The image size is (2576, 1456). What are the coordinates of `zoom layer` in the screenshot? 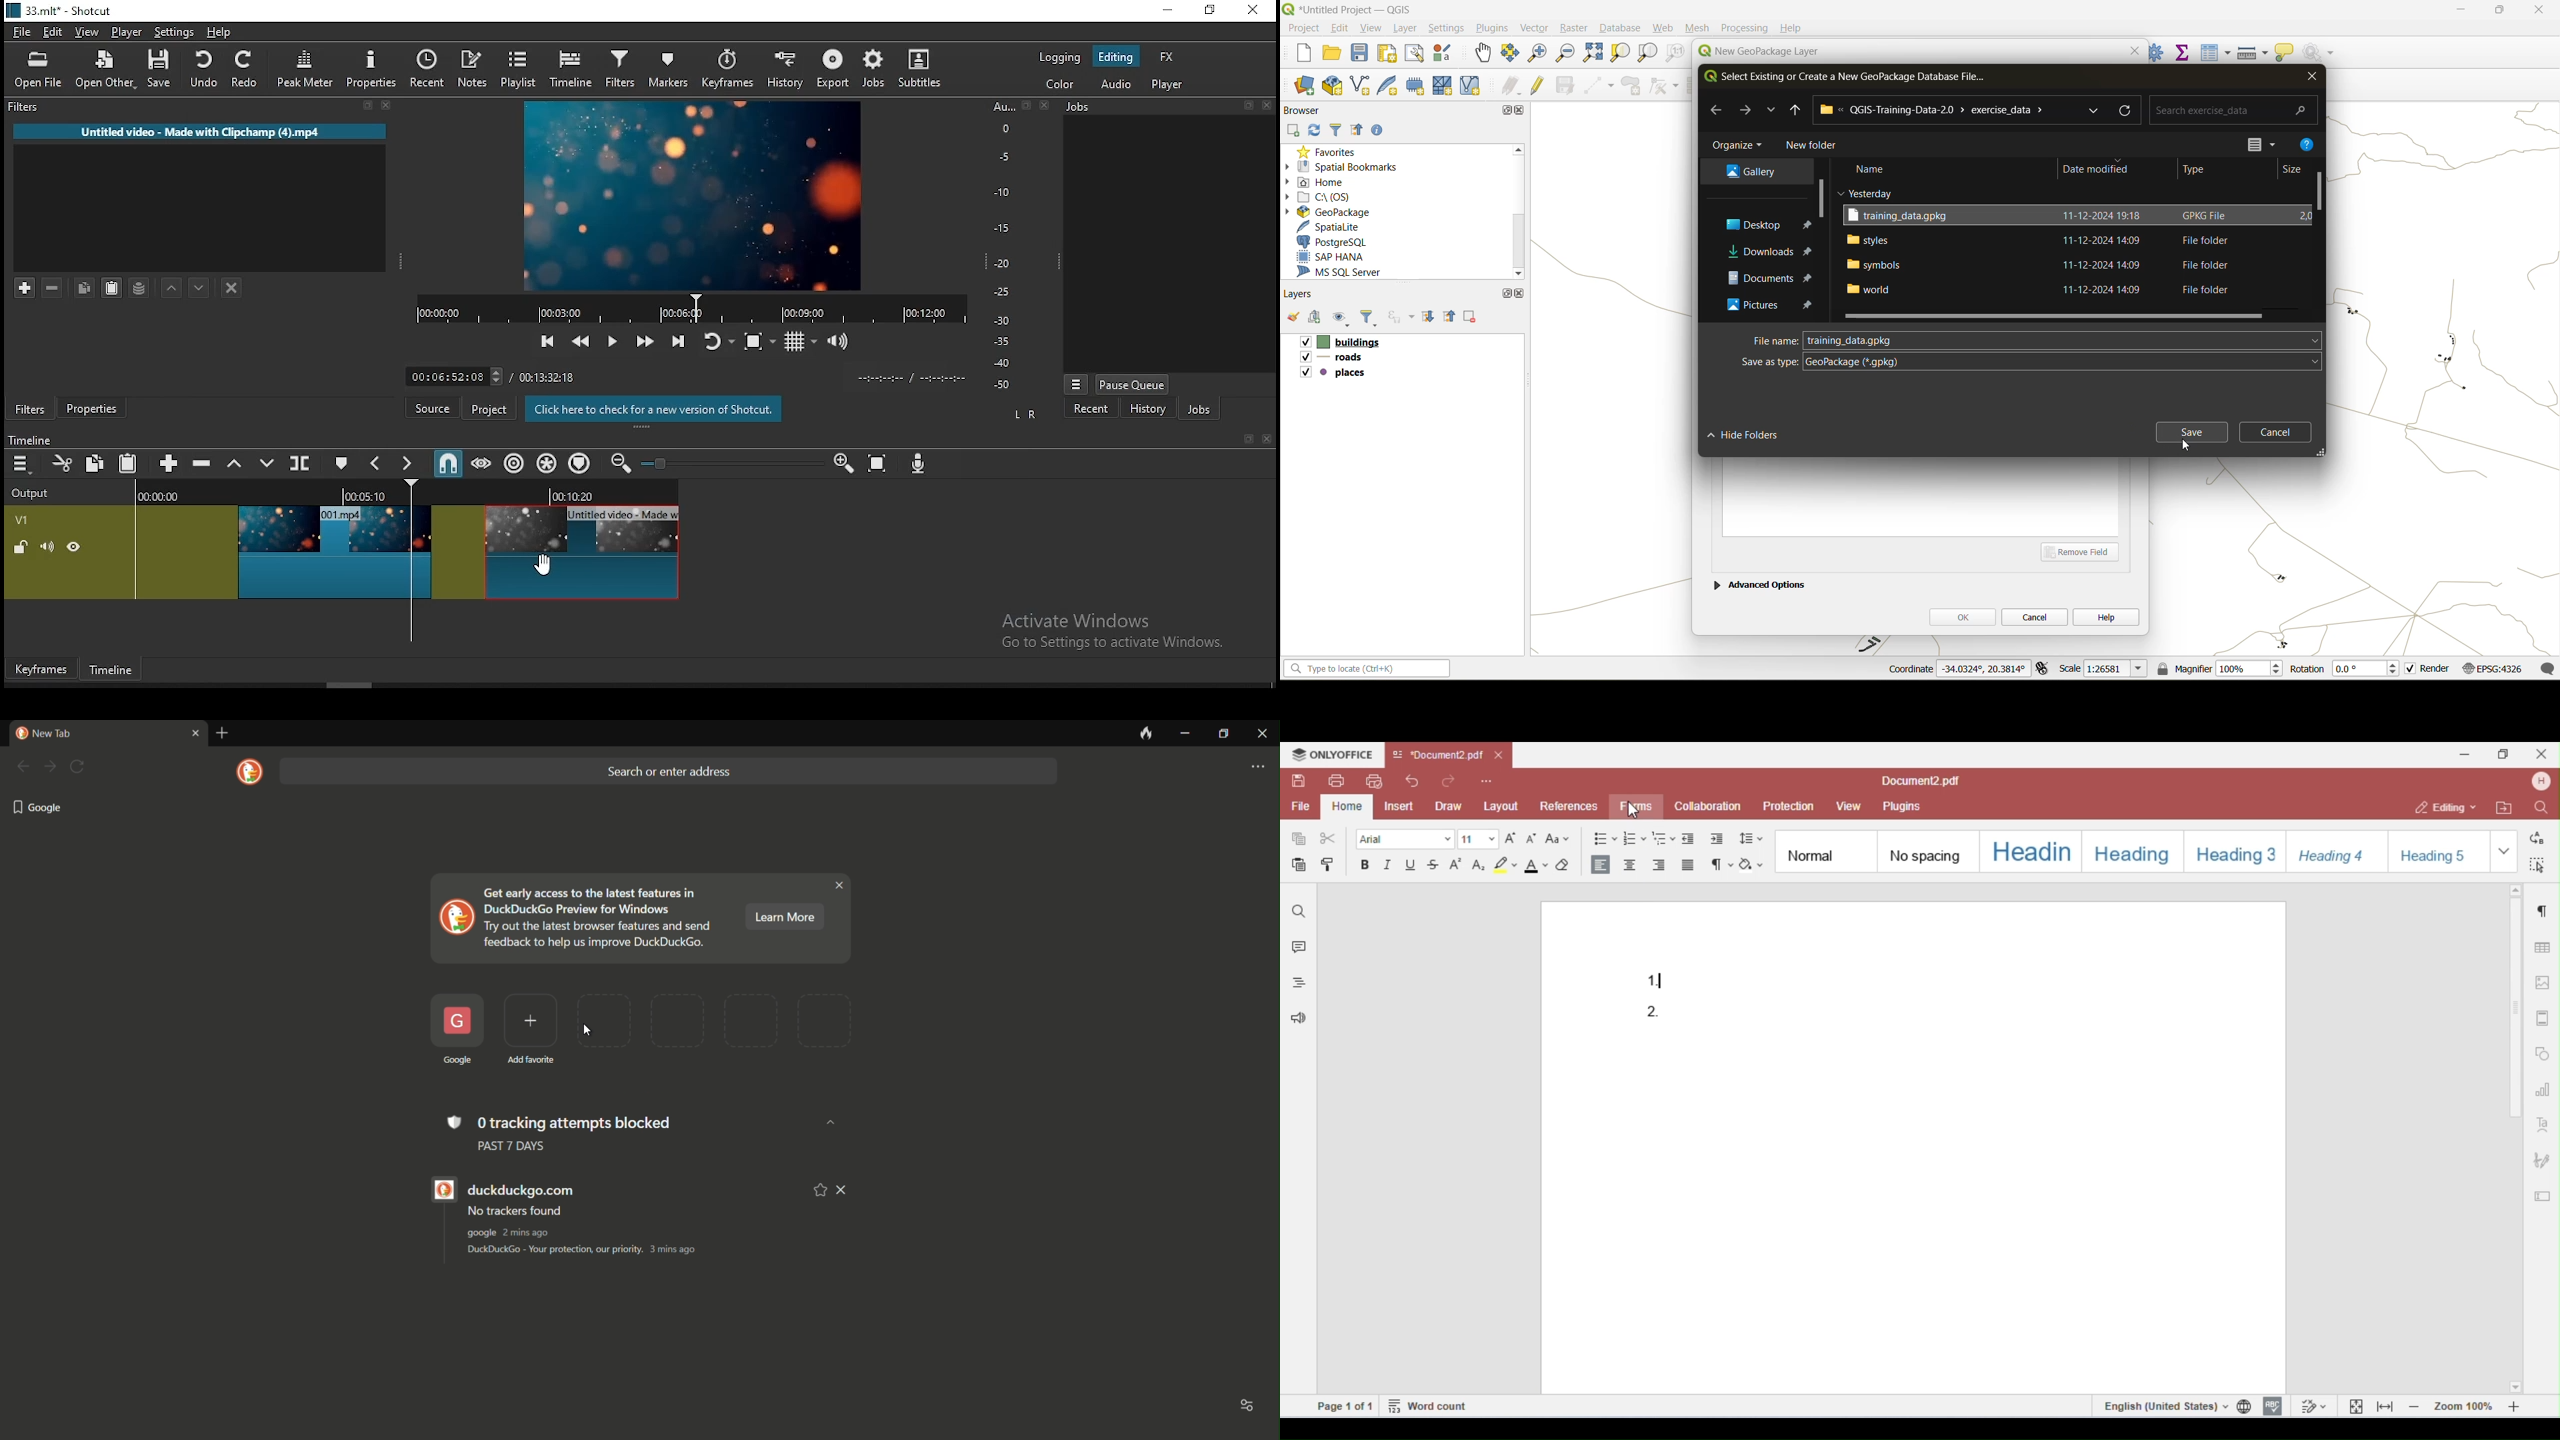 It's located at (1647, 53).